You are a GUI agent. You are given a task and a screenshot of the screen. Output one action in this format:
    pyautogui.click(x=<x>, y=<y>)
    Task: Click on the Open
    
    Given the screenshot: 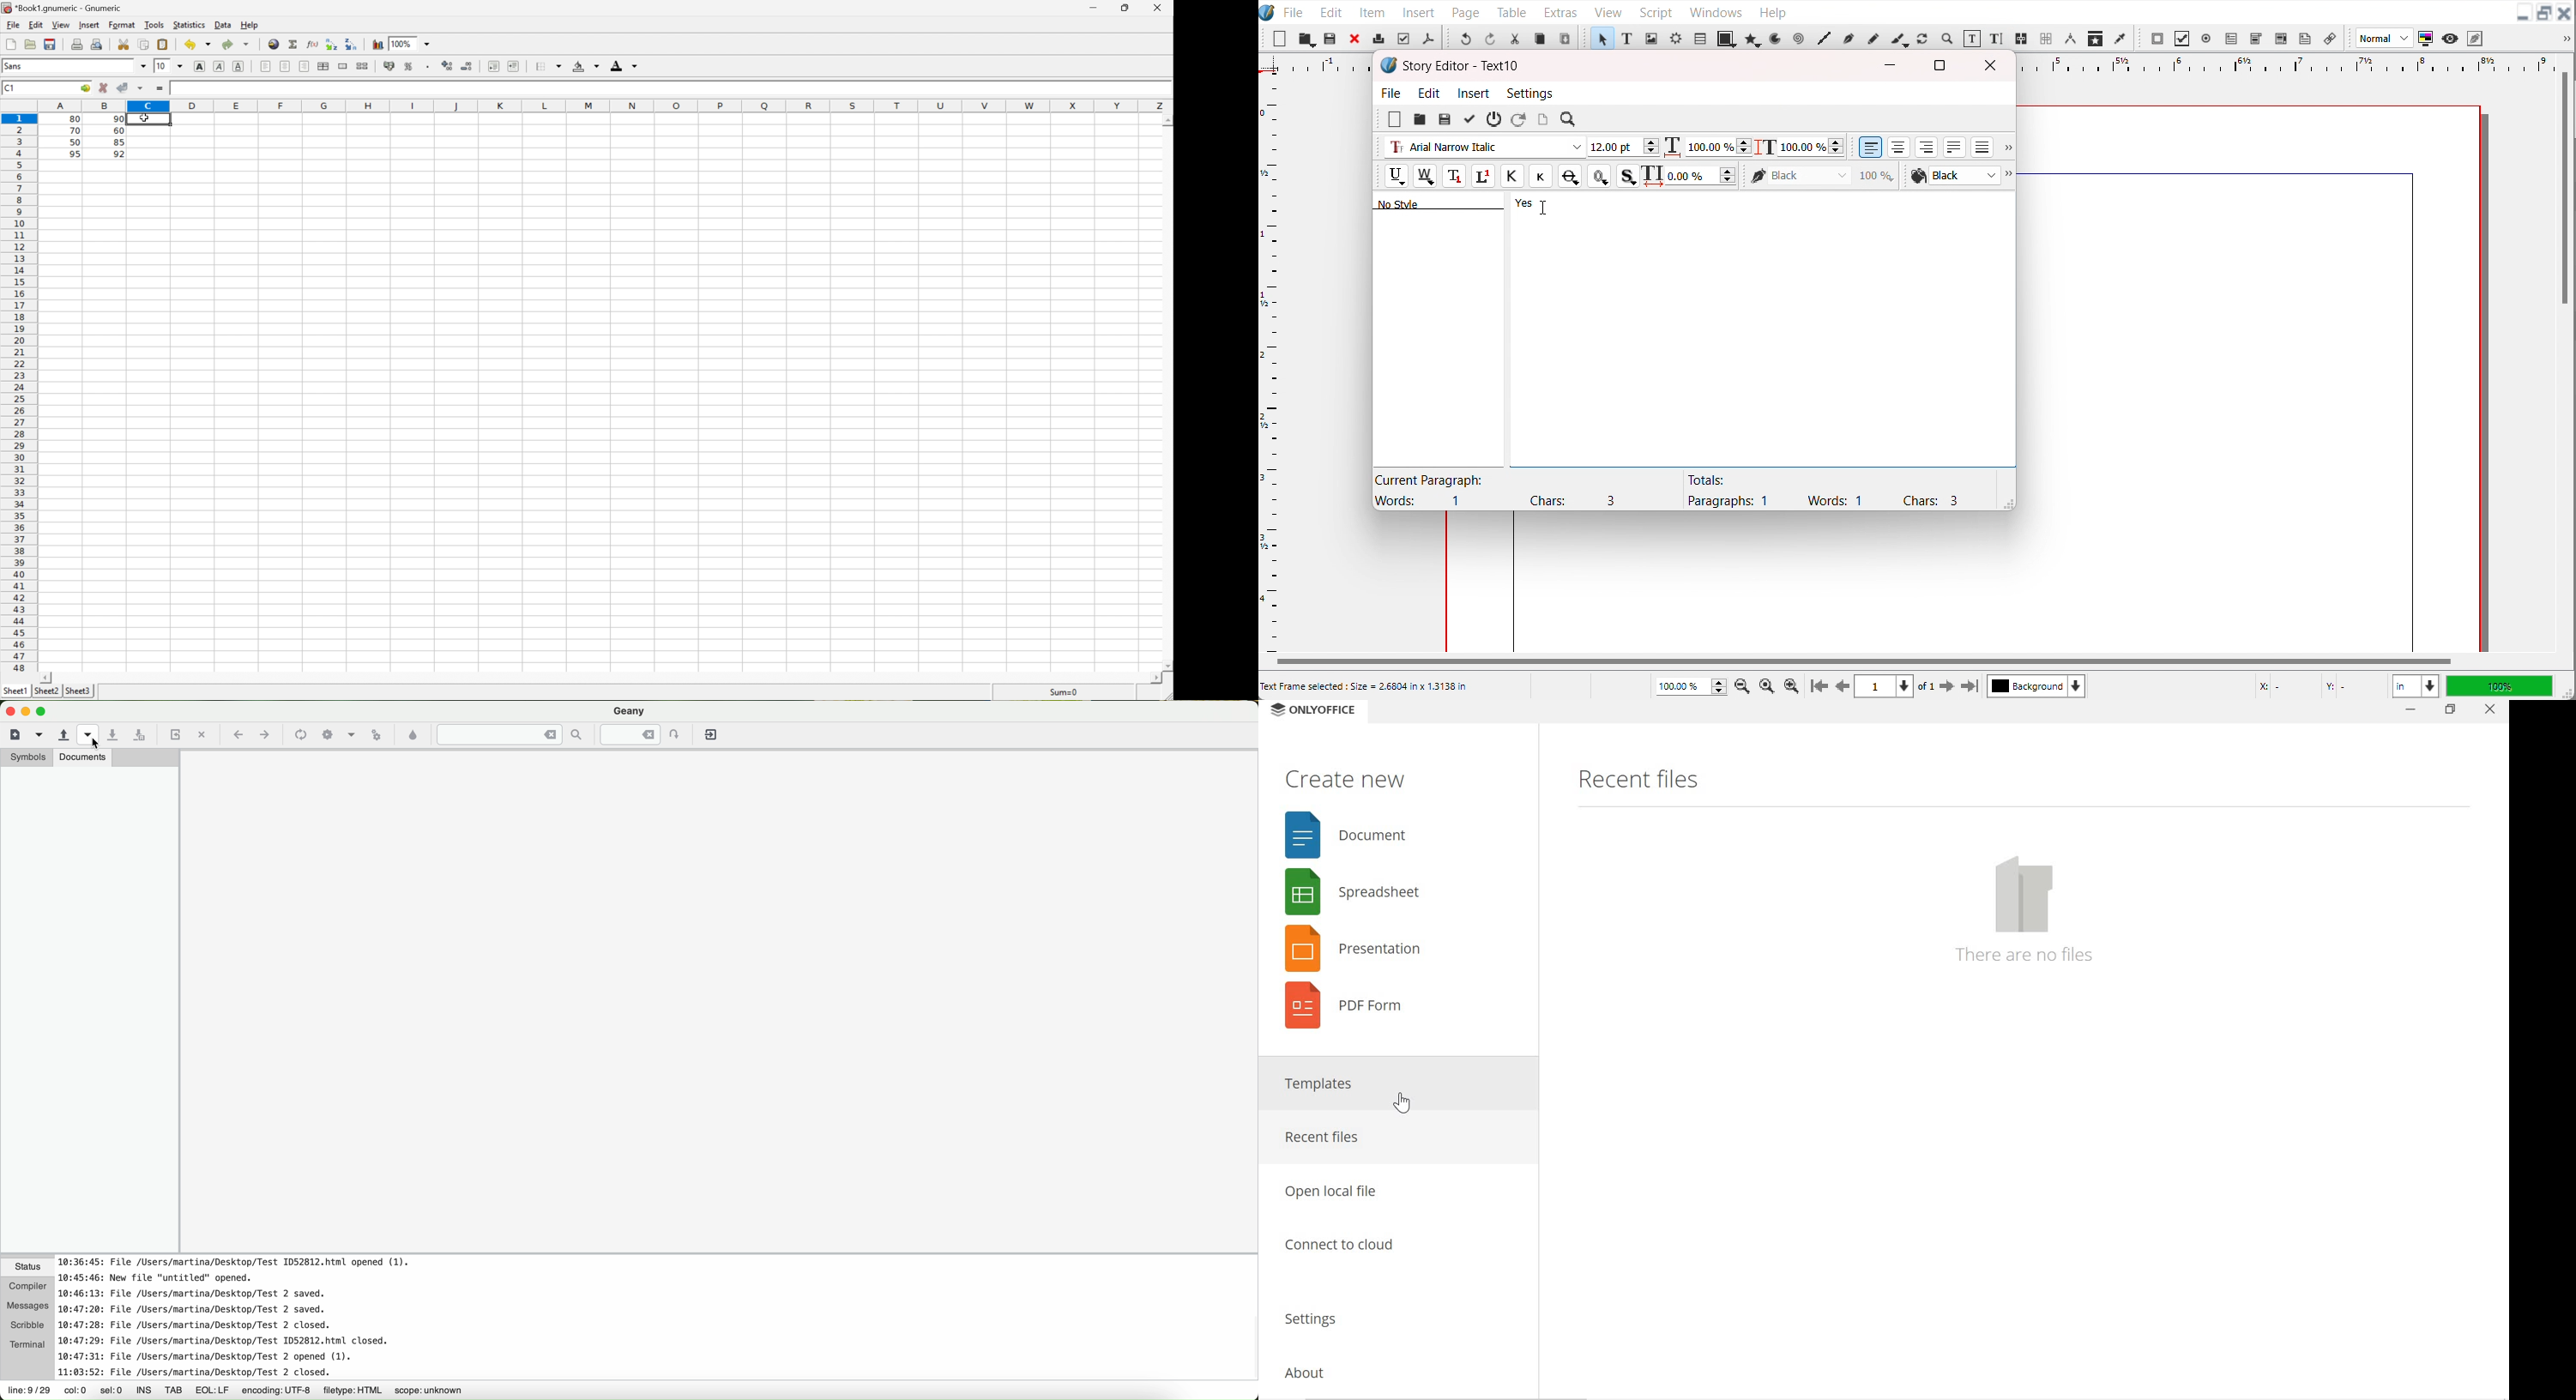 What is the action you would take?
    pyautogui.click(x=1331, y=39)
    